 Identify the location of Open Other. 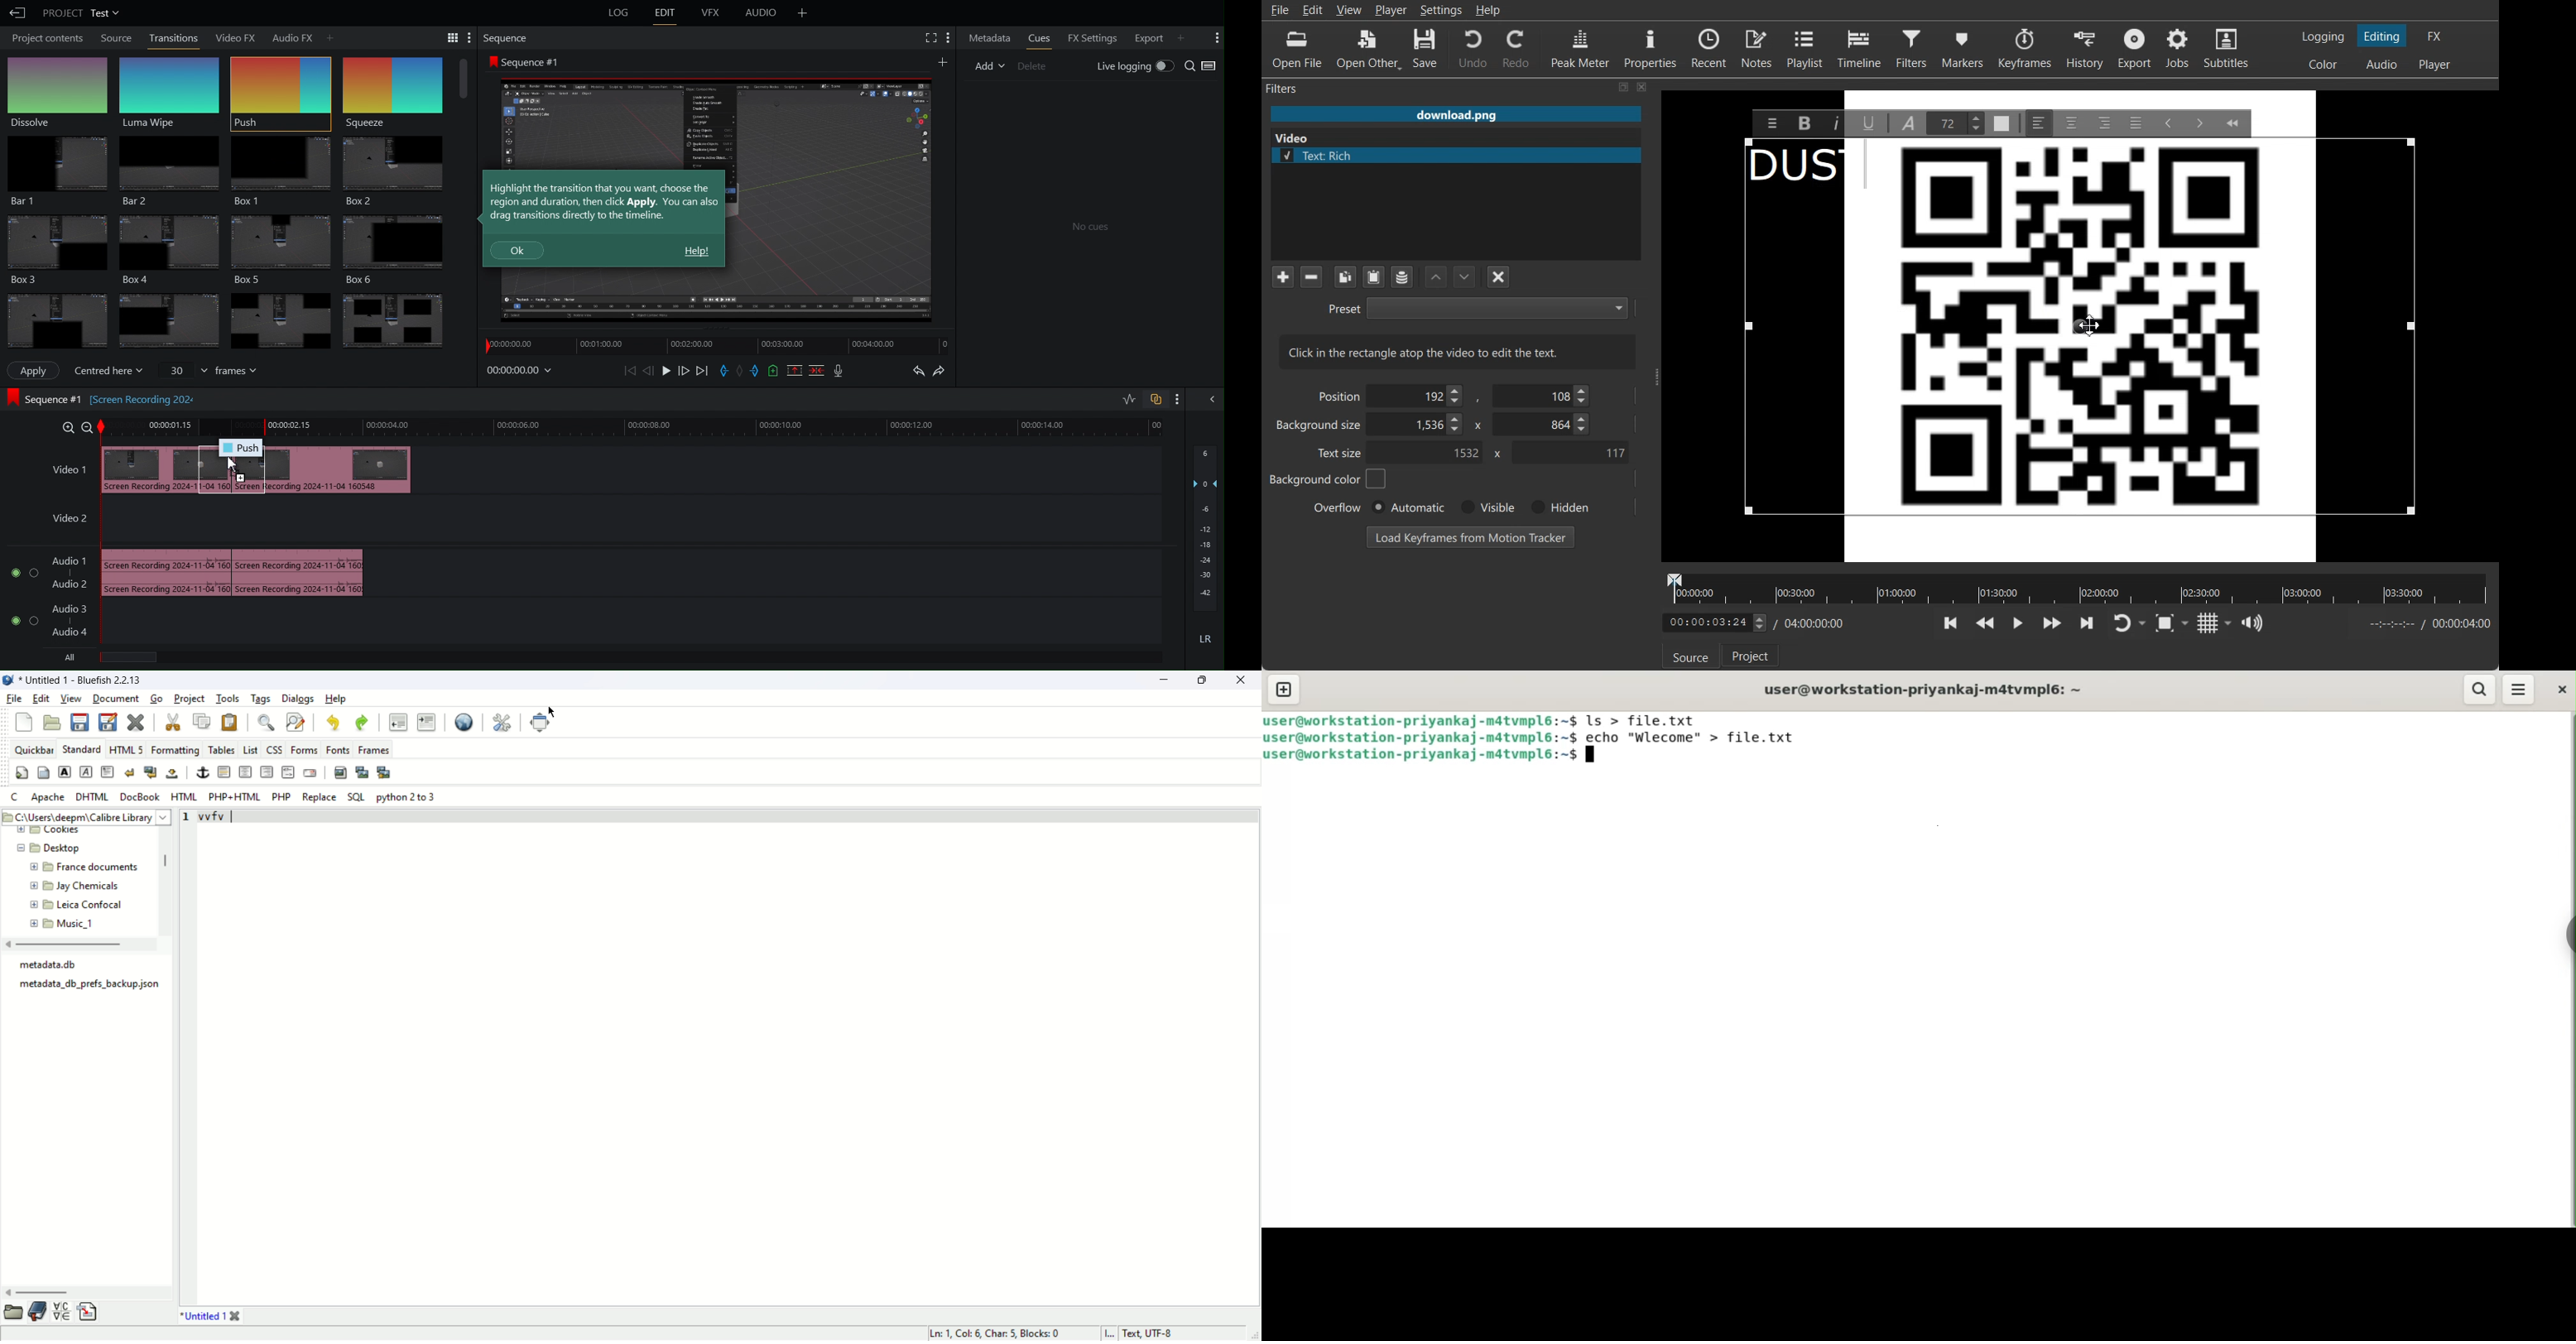
(1369, 49).